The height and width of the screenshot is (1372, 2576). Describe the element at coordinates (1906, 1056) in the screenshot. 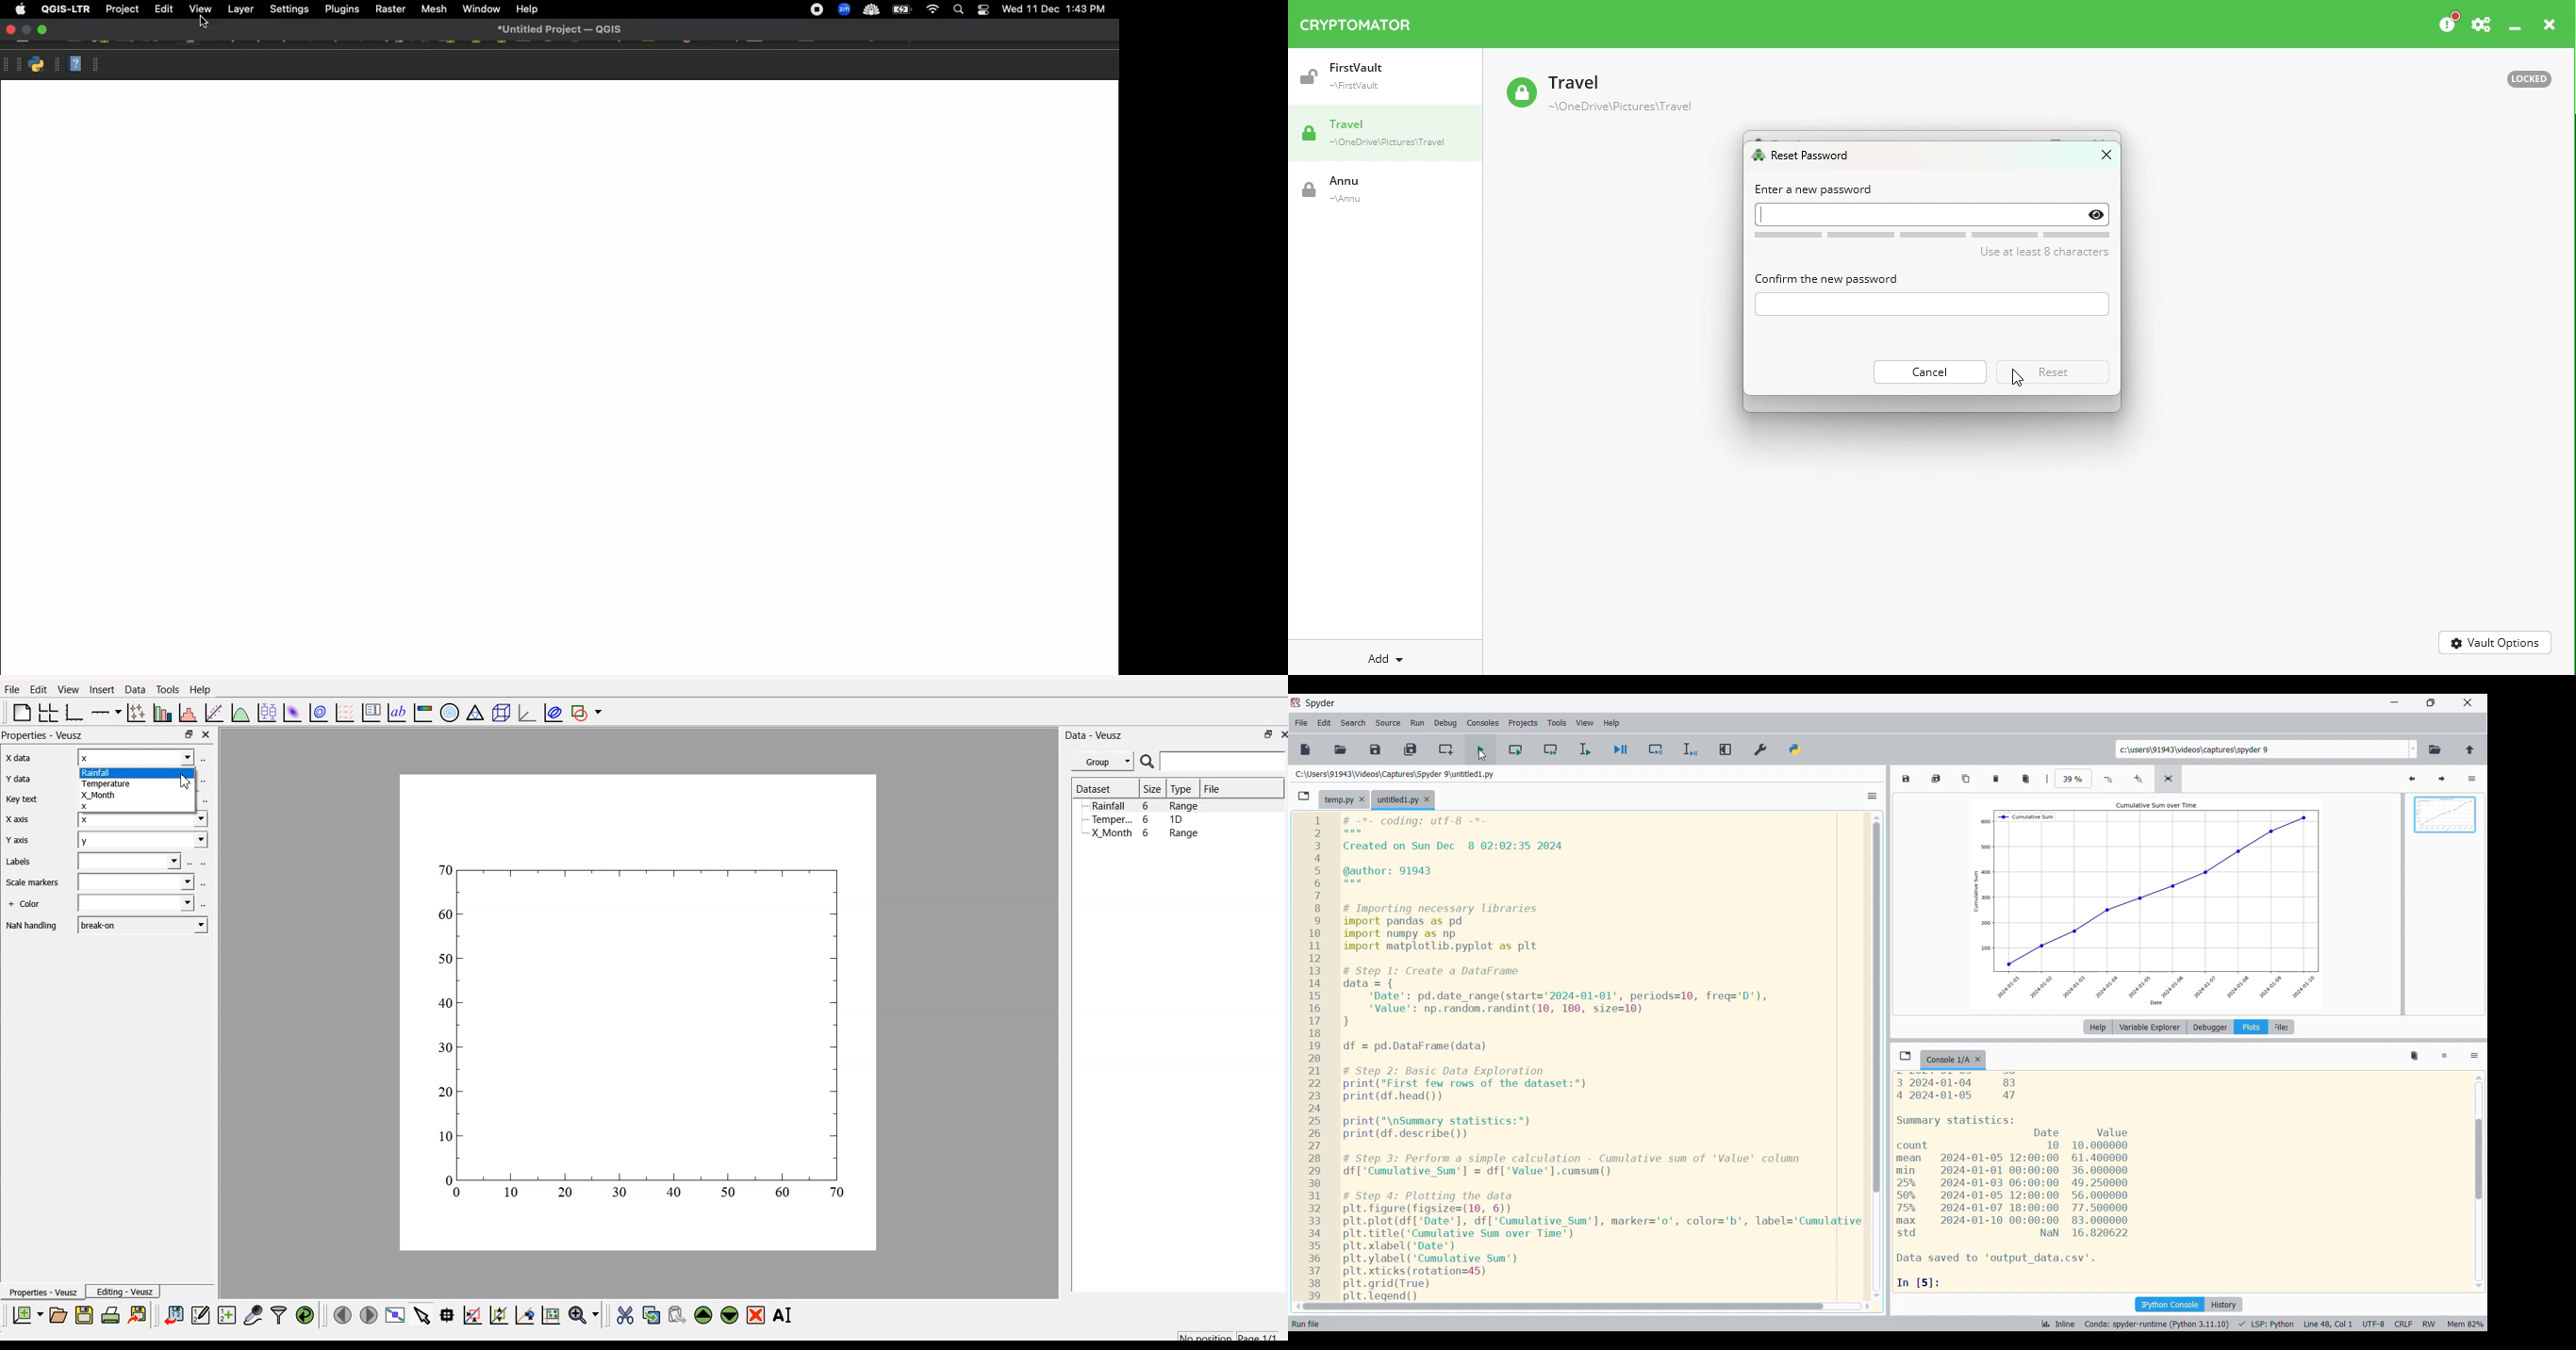

I see `Browse tabs` at that location.